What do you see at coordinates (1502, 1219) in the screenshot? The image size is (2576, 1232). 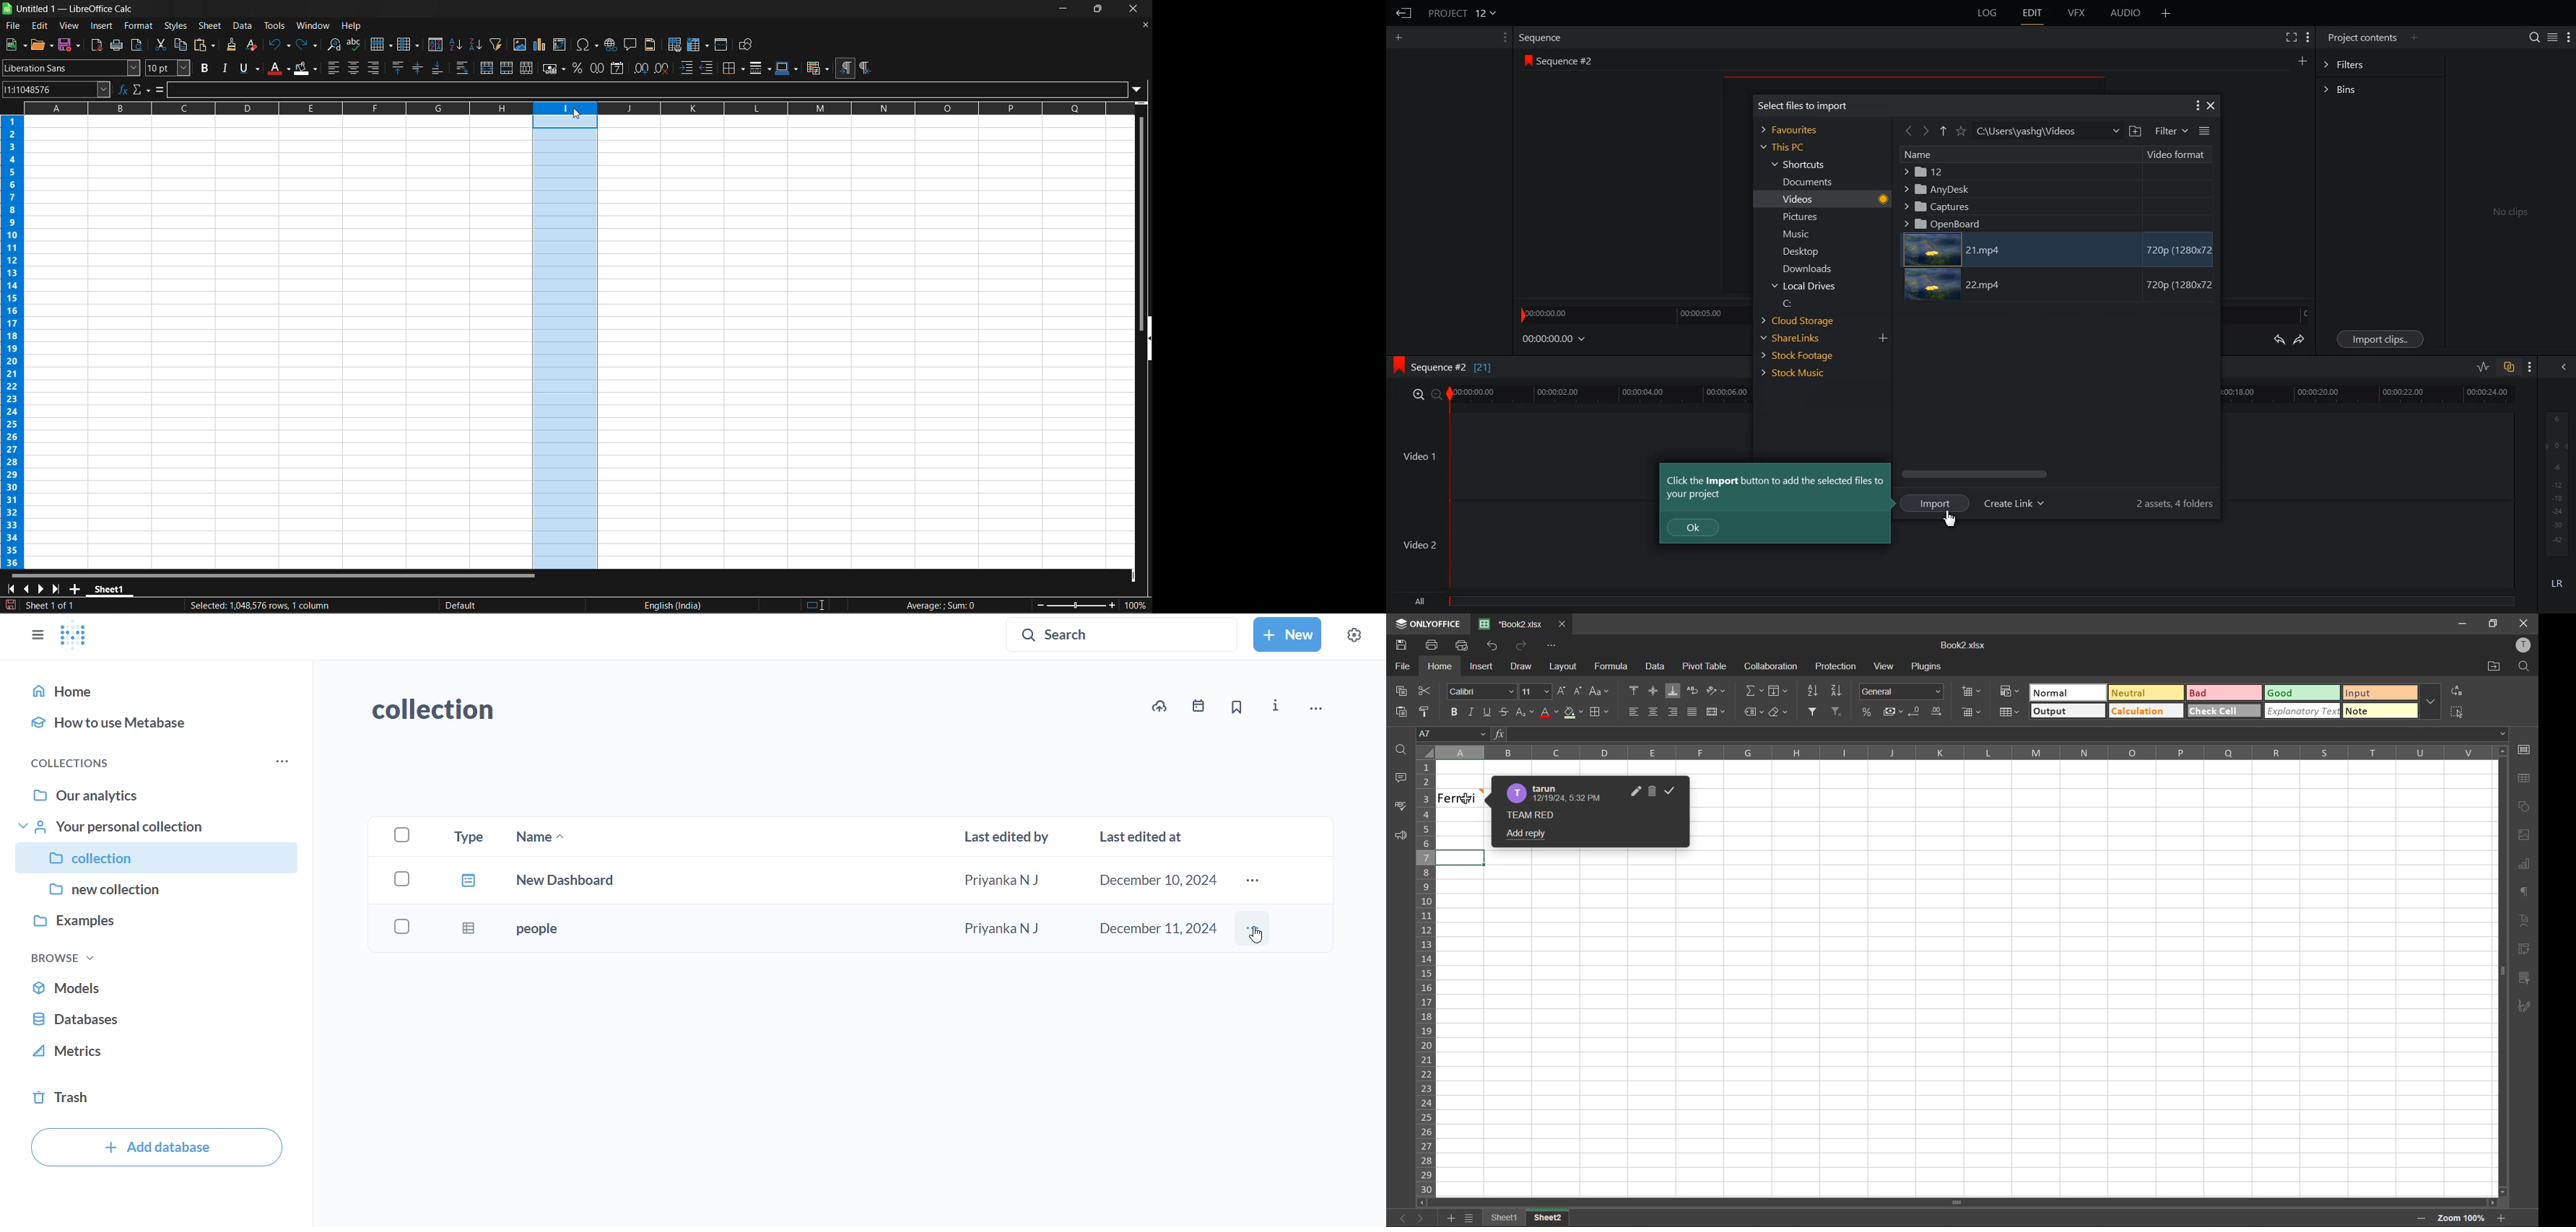 I see `sheet1` at bounding box center [1502, 1219].